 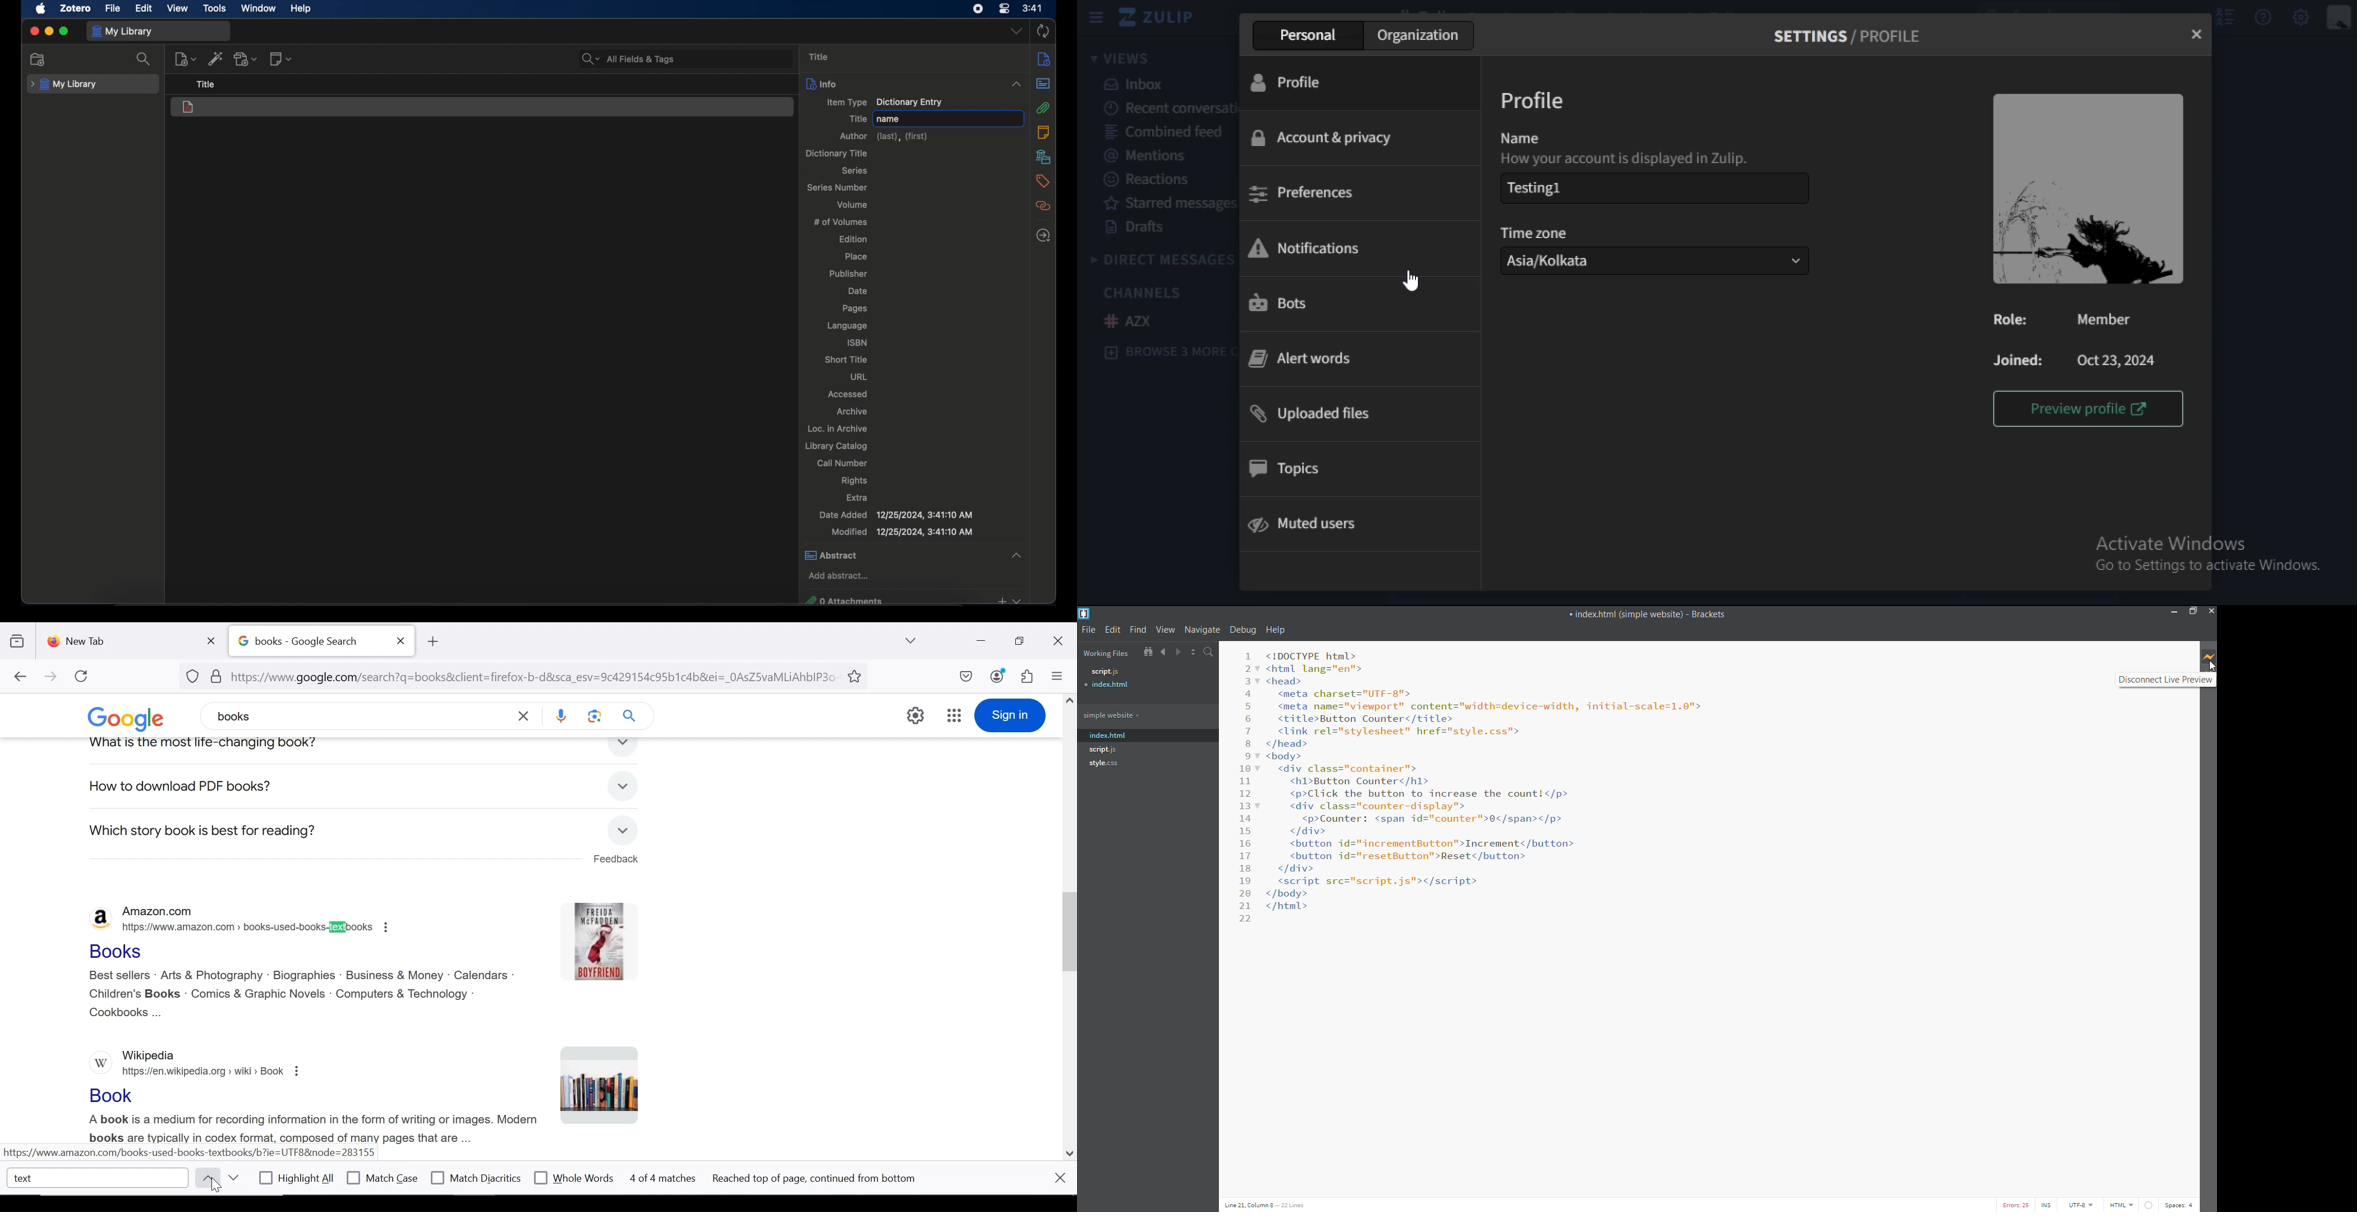 What do you see at coordinates (819, 1179) in the screenshot?
I see `reached top of page. continues from bottom` at bounding box center [819, 1179].